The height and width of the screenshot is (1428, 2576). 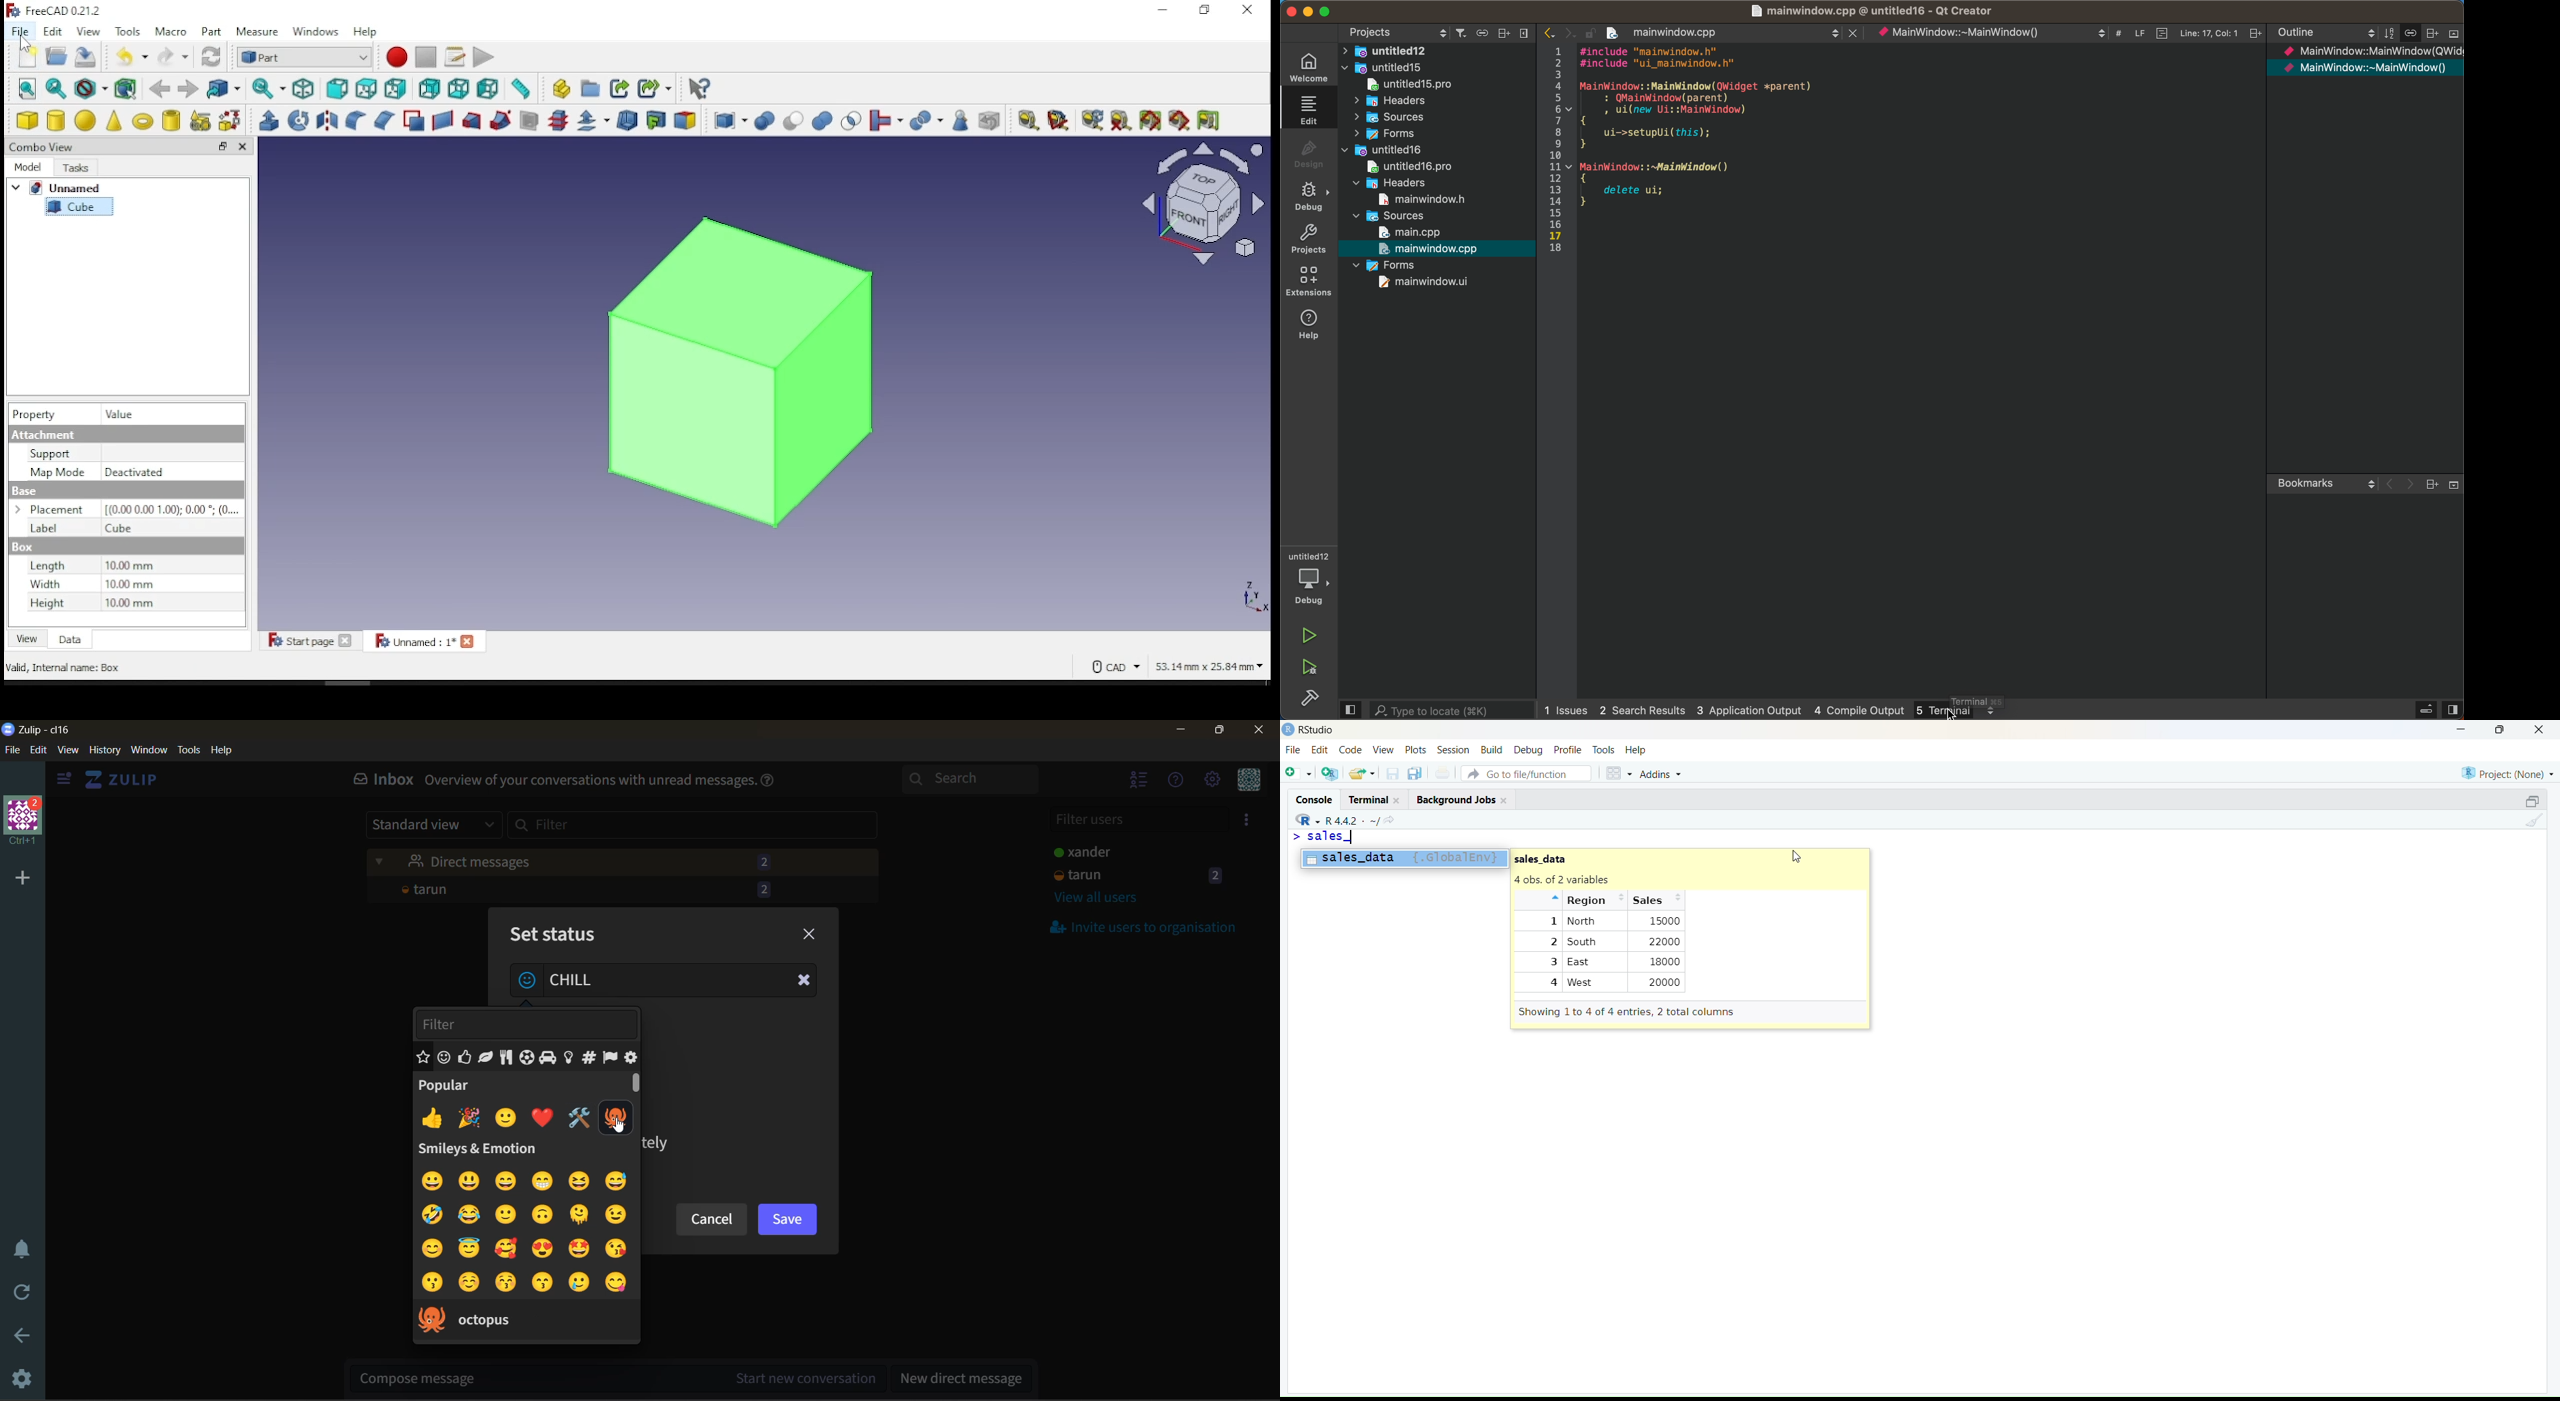 What do you see at coordinates (22, 548) in the screenshot?
I see `Base` at bounding box center [22, 548].